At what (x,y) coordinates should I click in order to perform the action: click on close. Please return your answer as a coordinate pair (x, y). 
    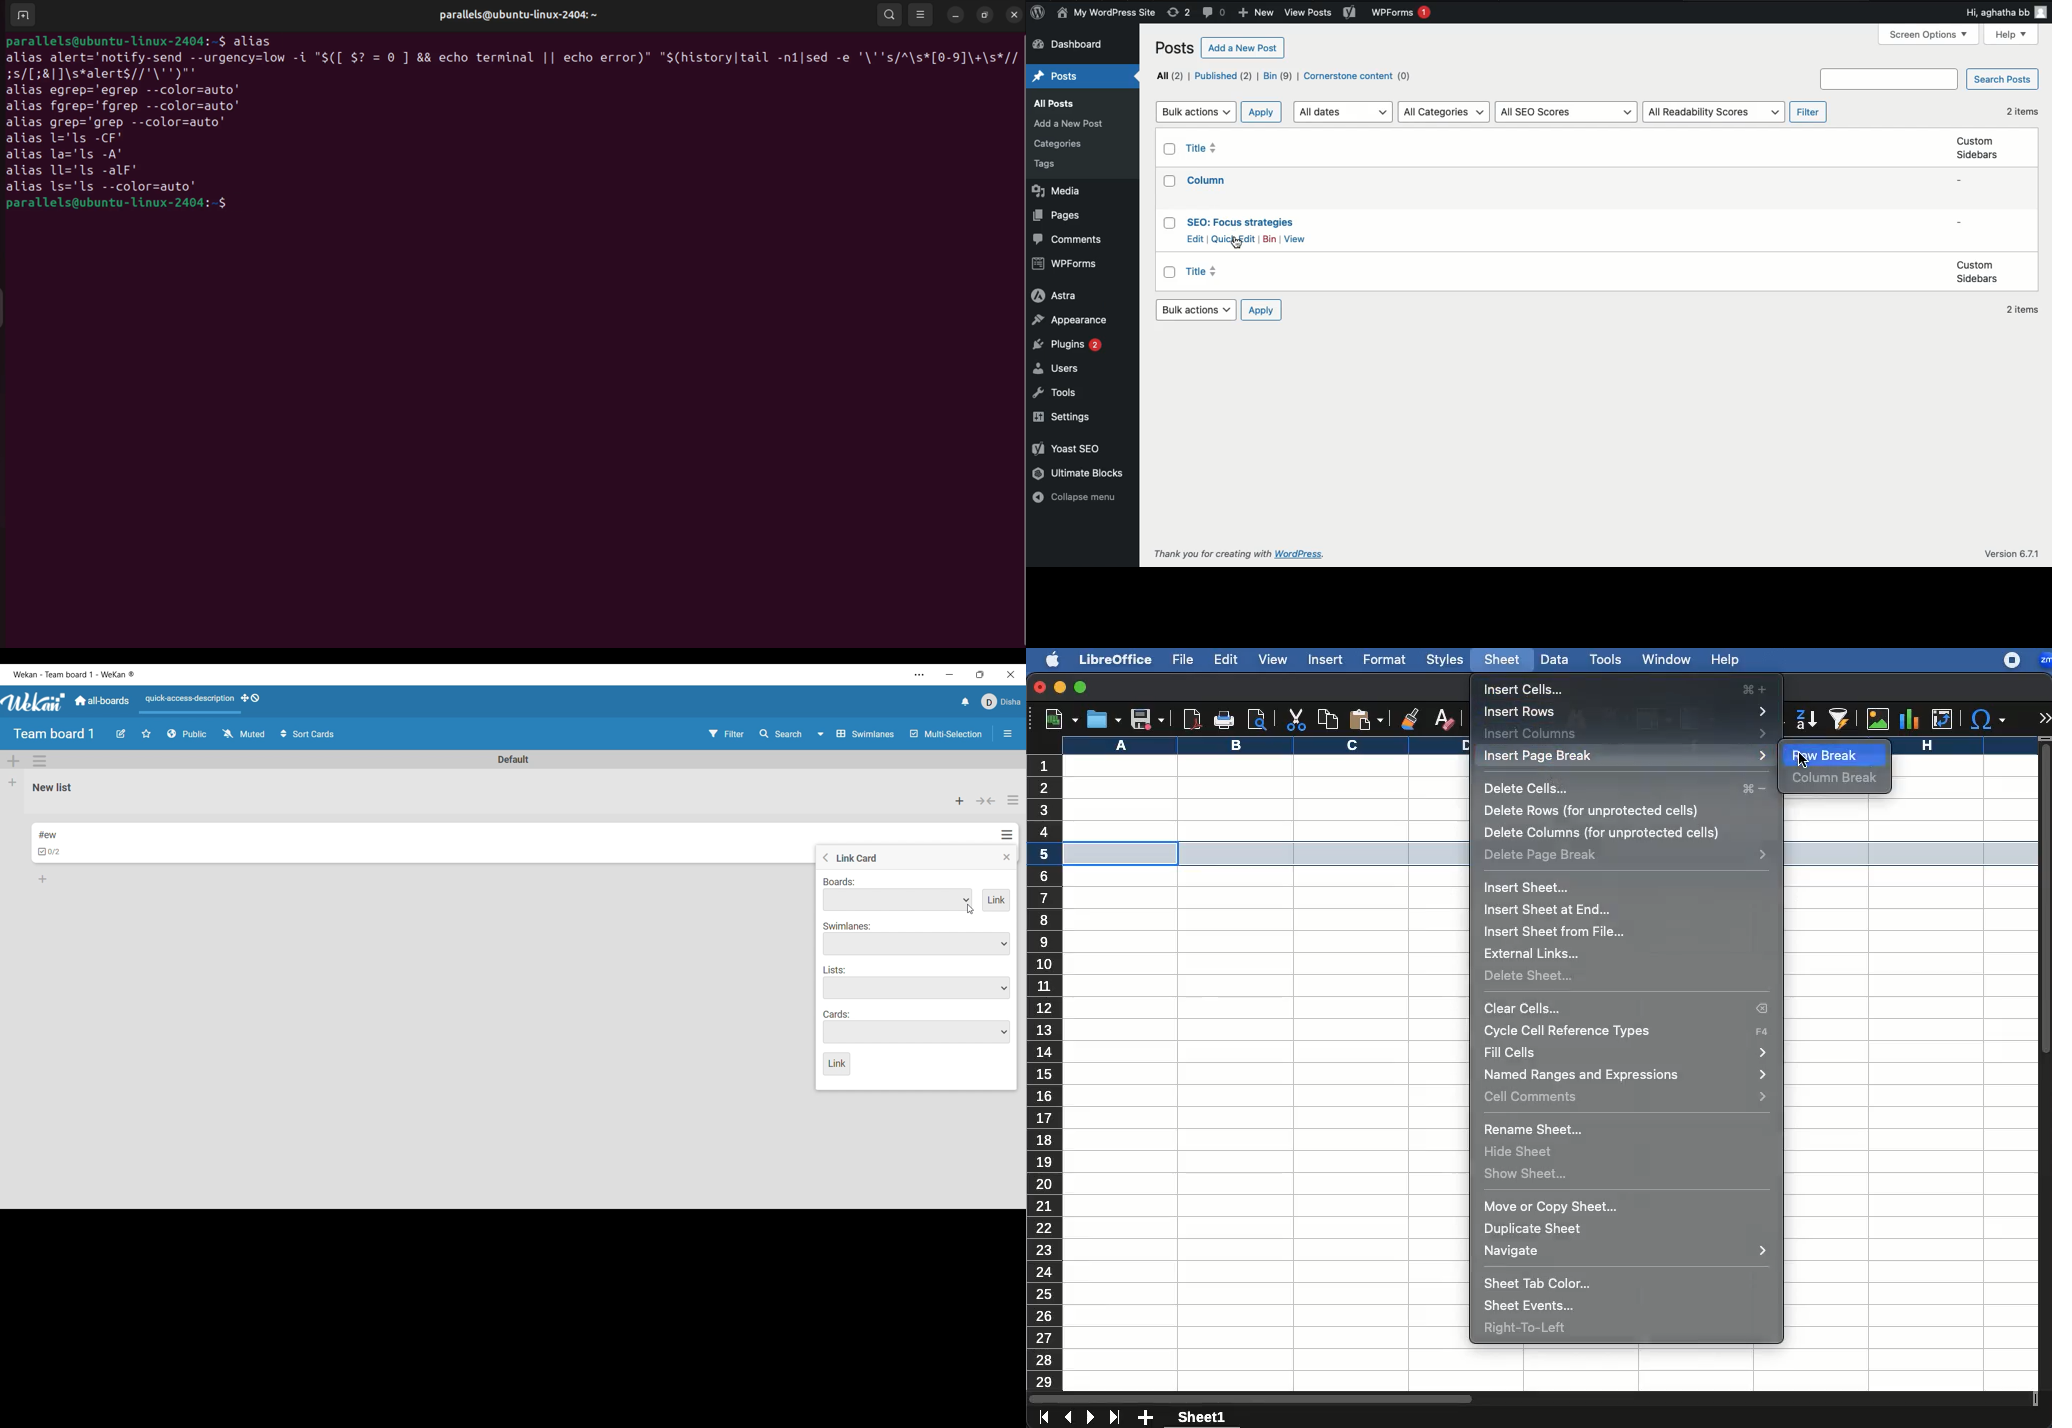
    Looking at the image, I should click on (1038, 687).